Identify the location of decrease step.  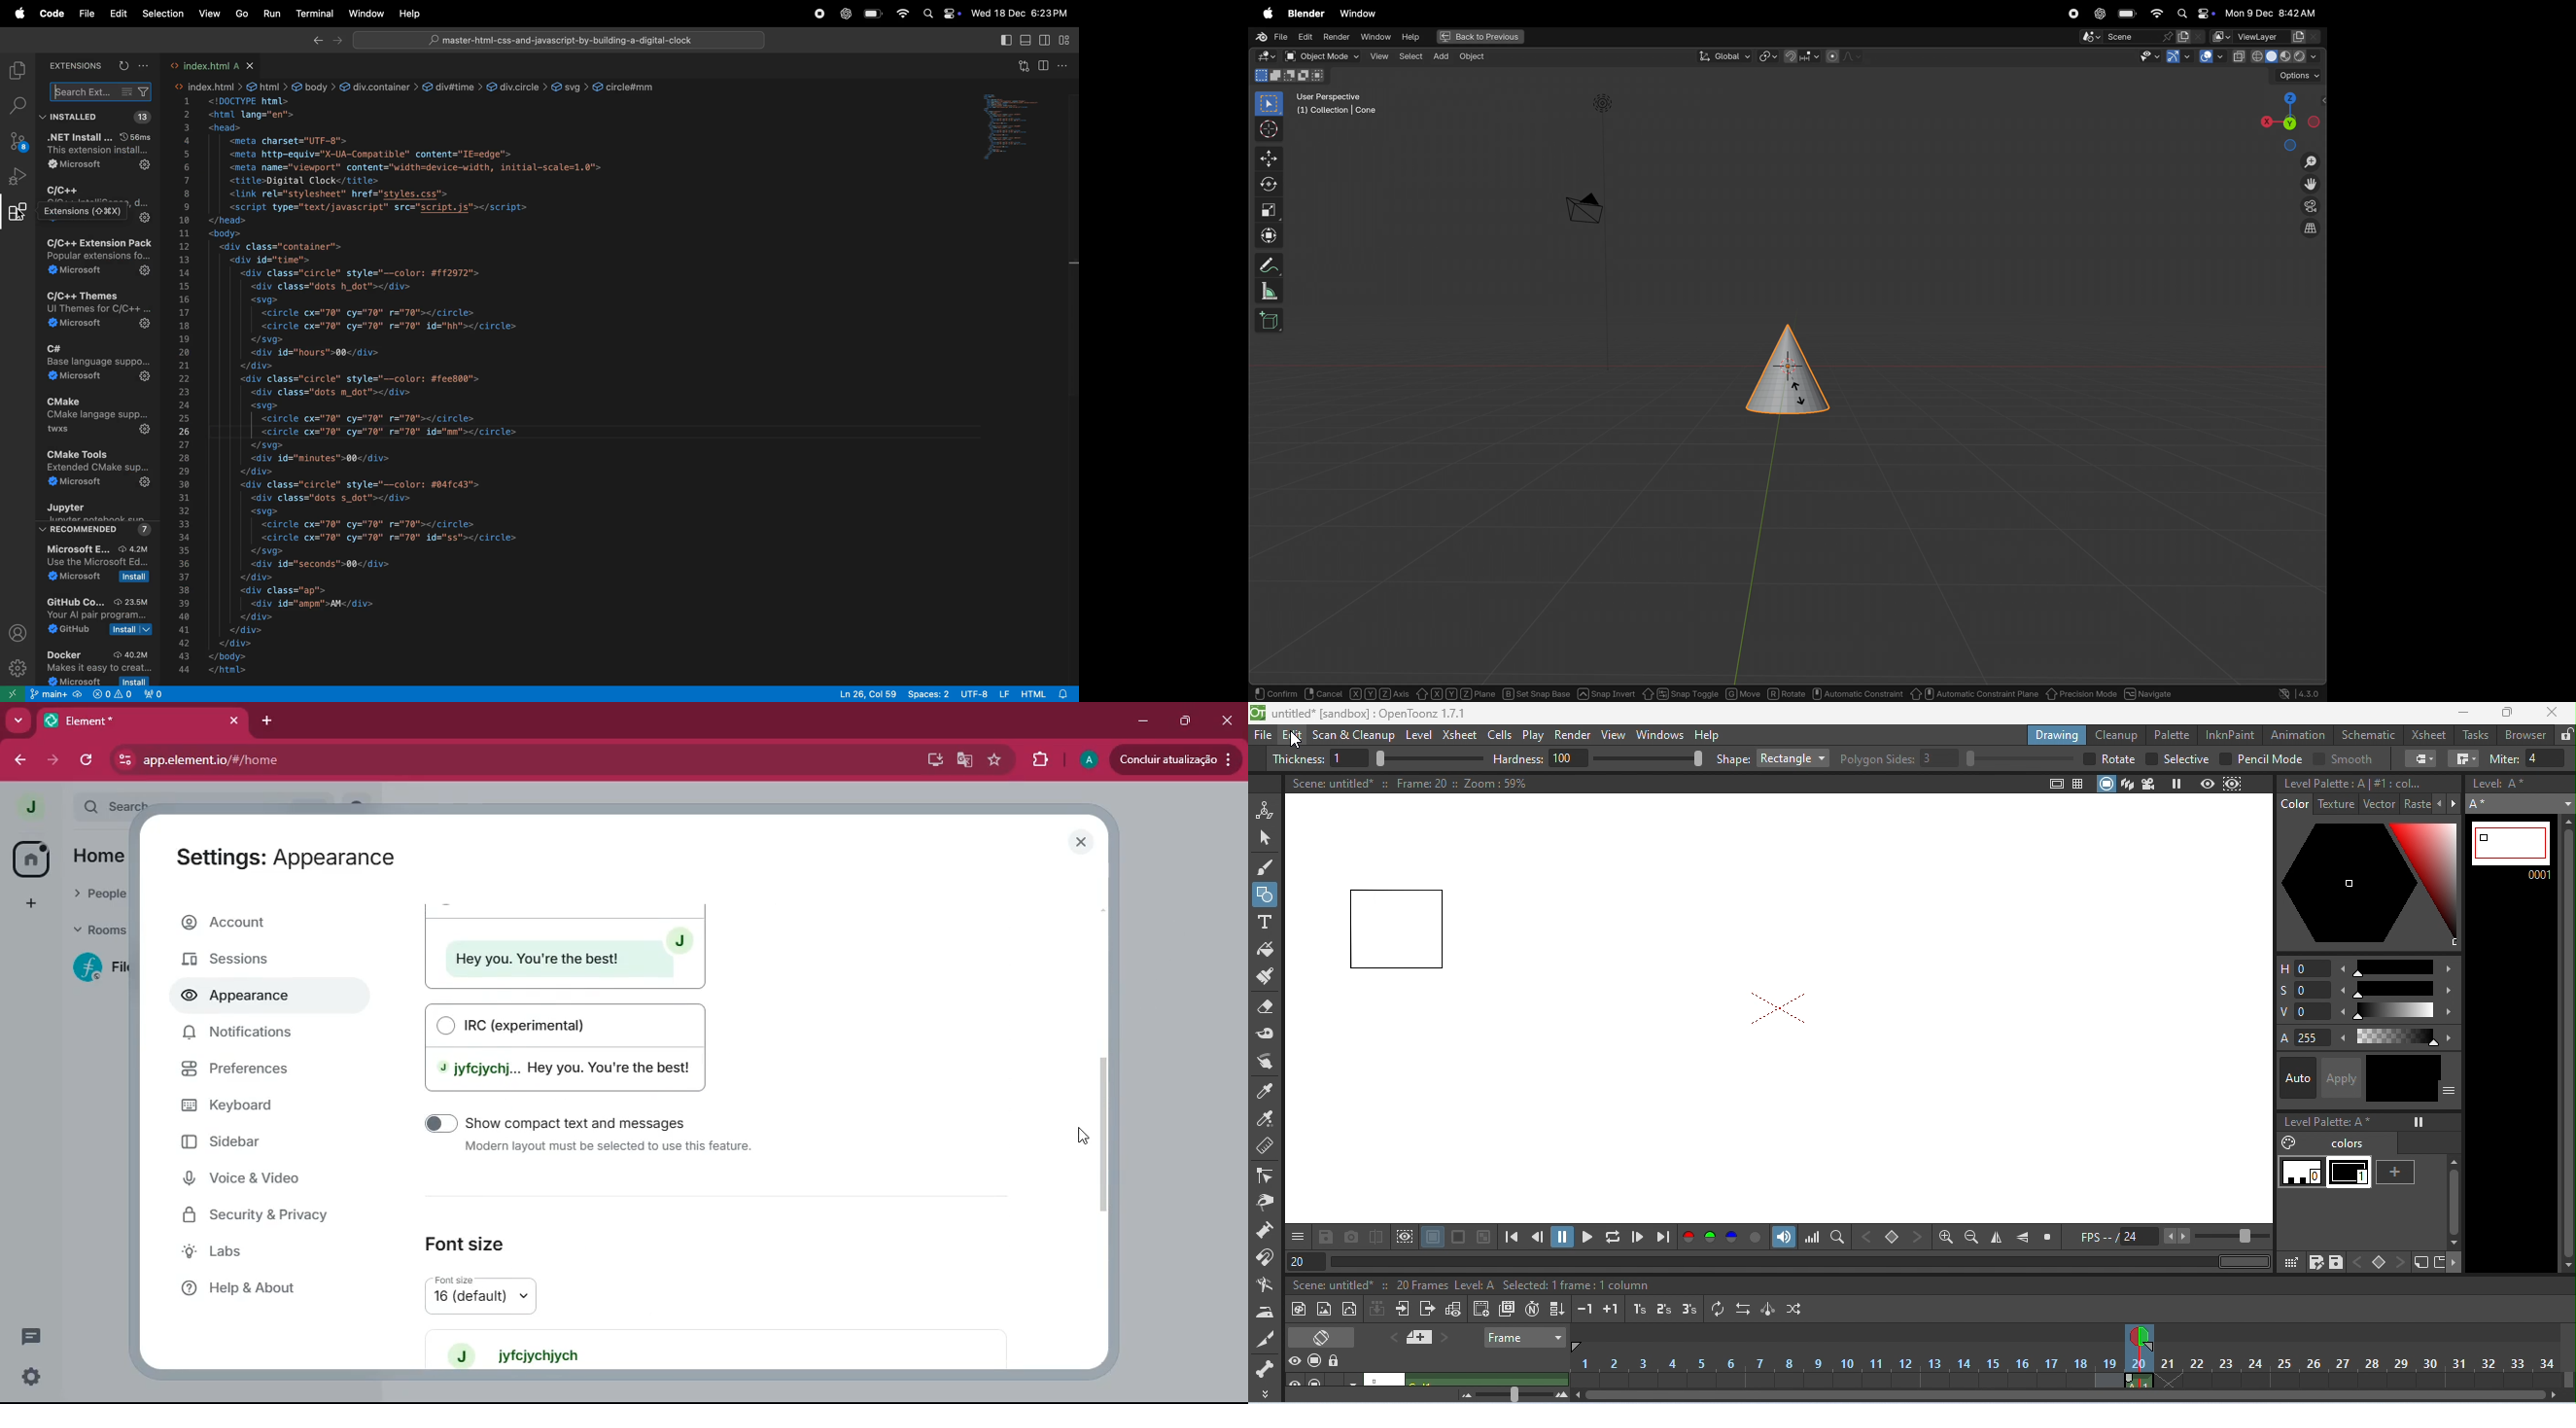
(1584, 1309).